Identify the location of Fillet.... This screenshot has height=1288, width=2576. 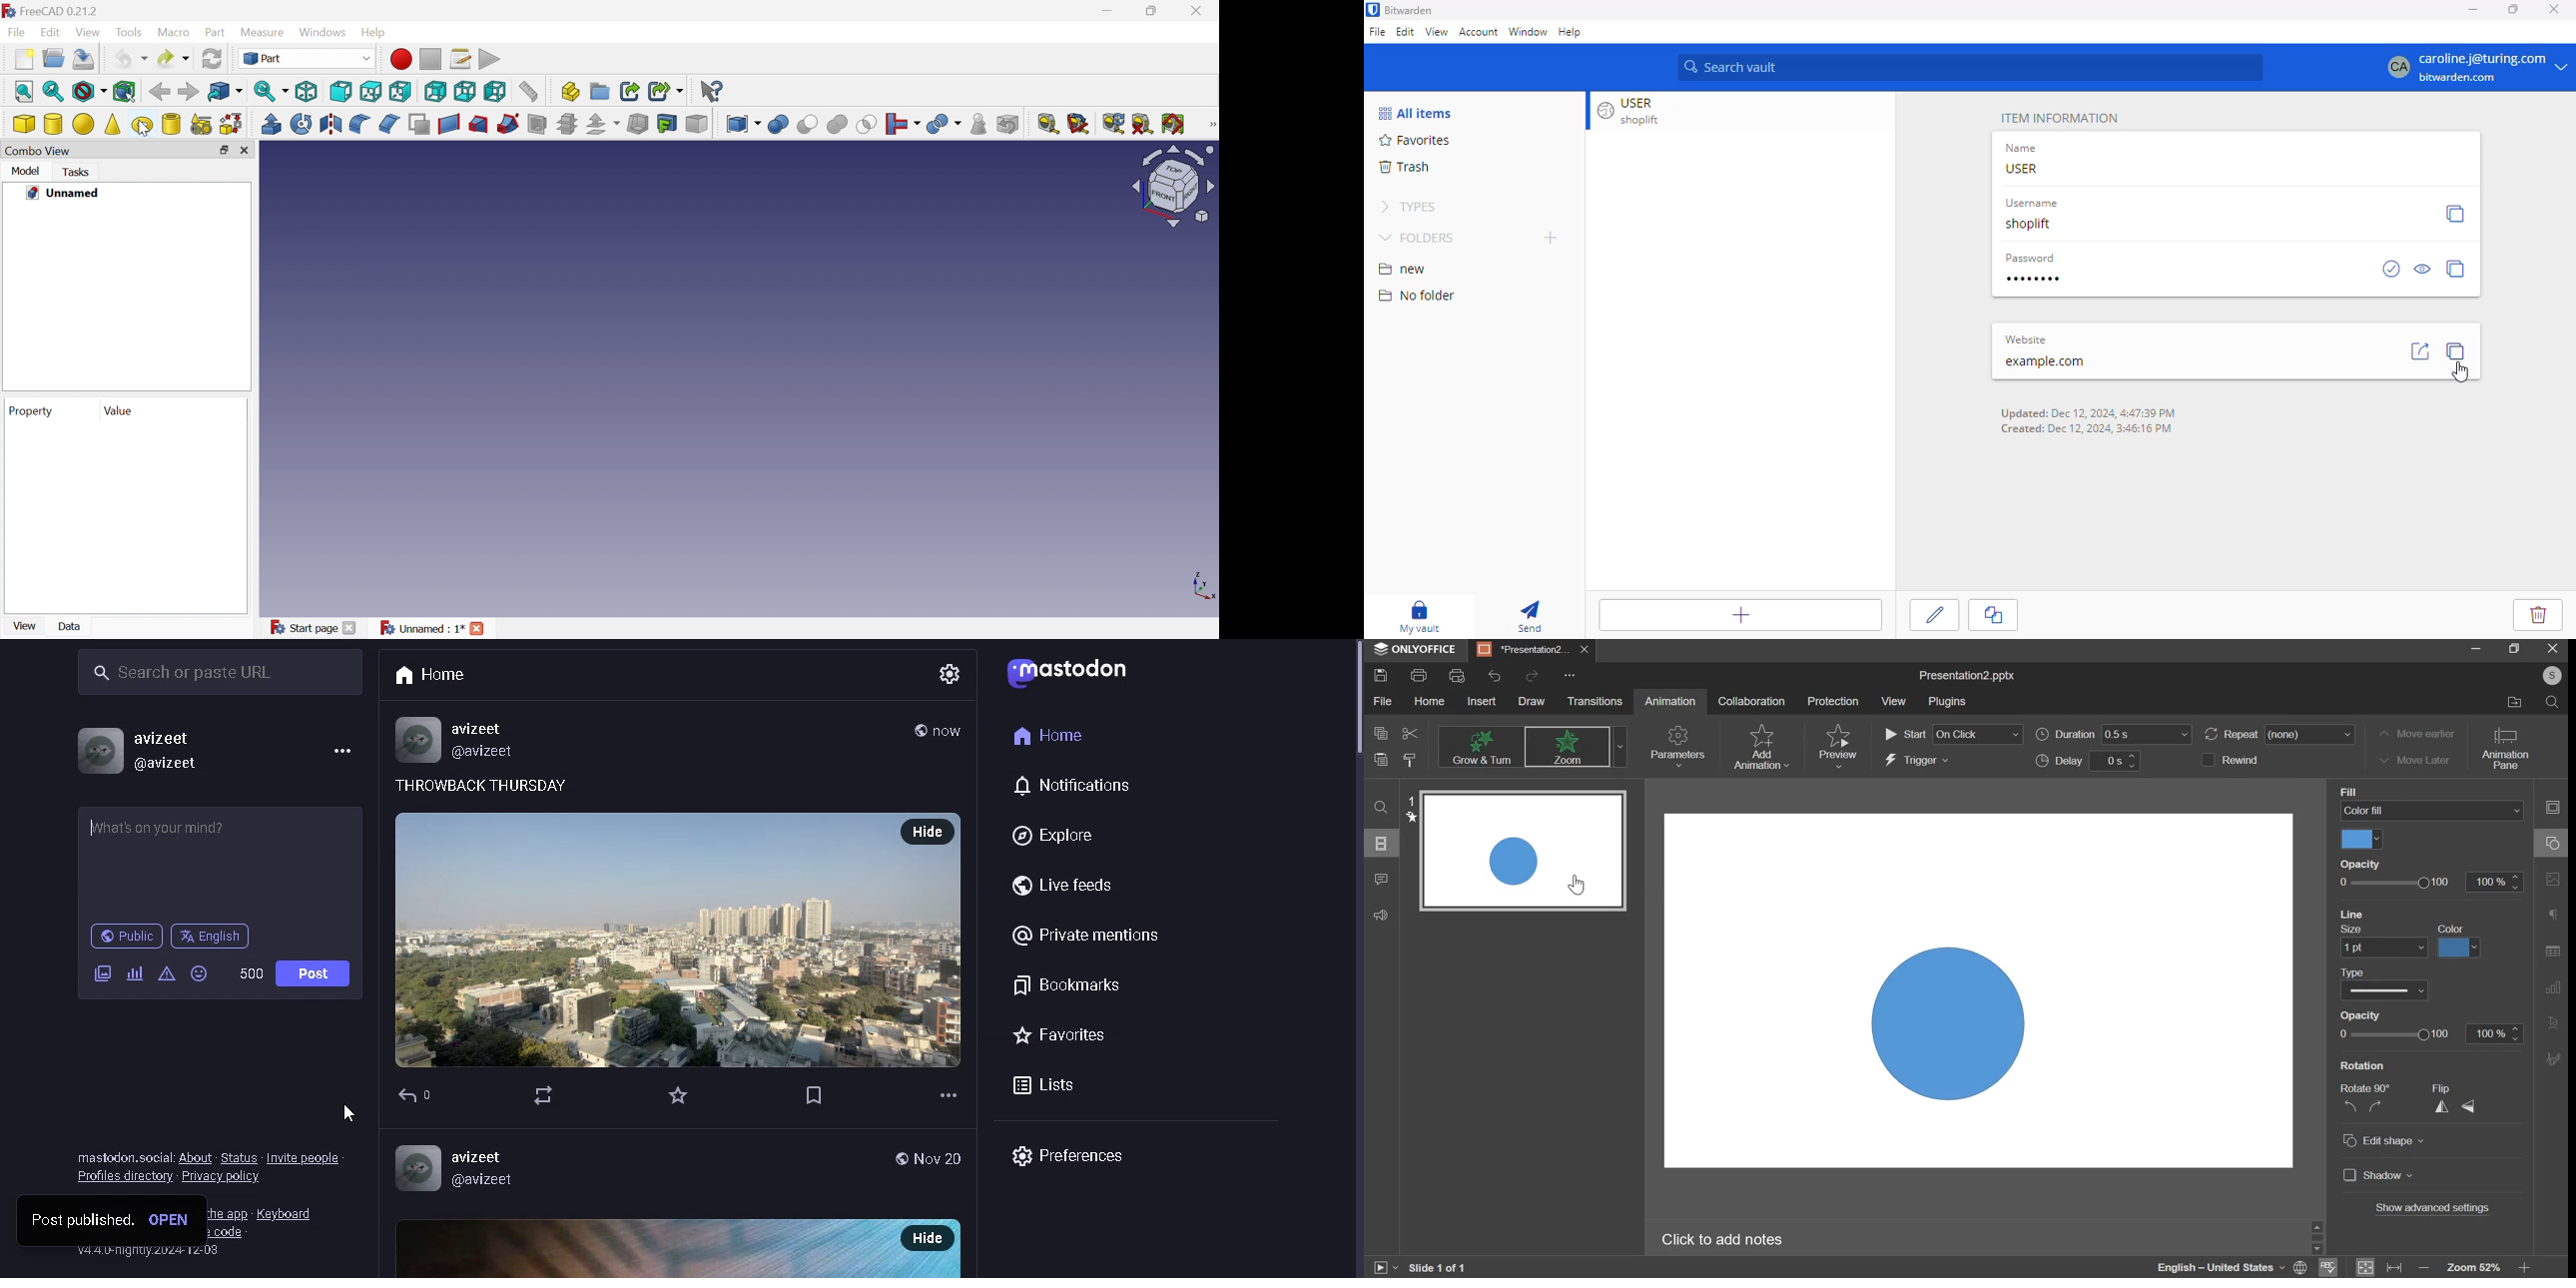
(358, 124).